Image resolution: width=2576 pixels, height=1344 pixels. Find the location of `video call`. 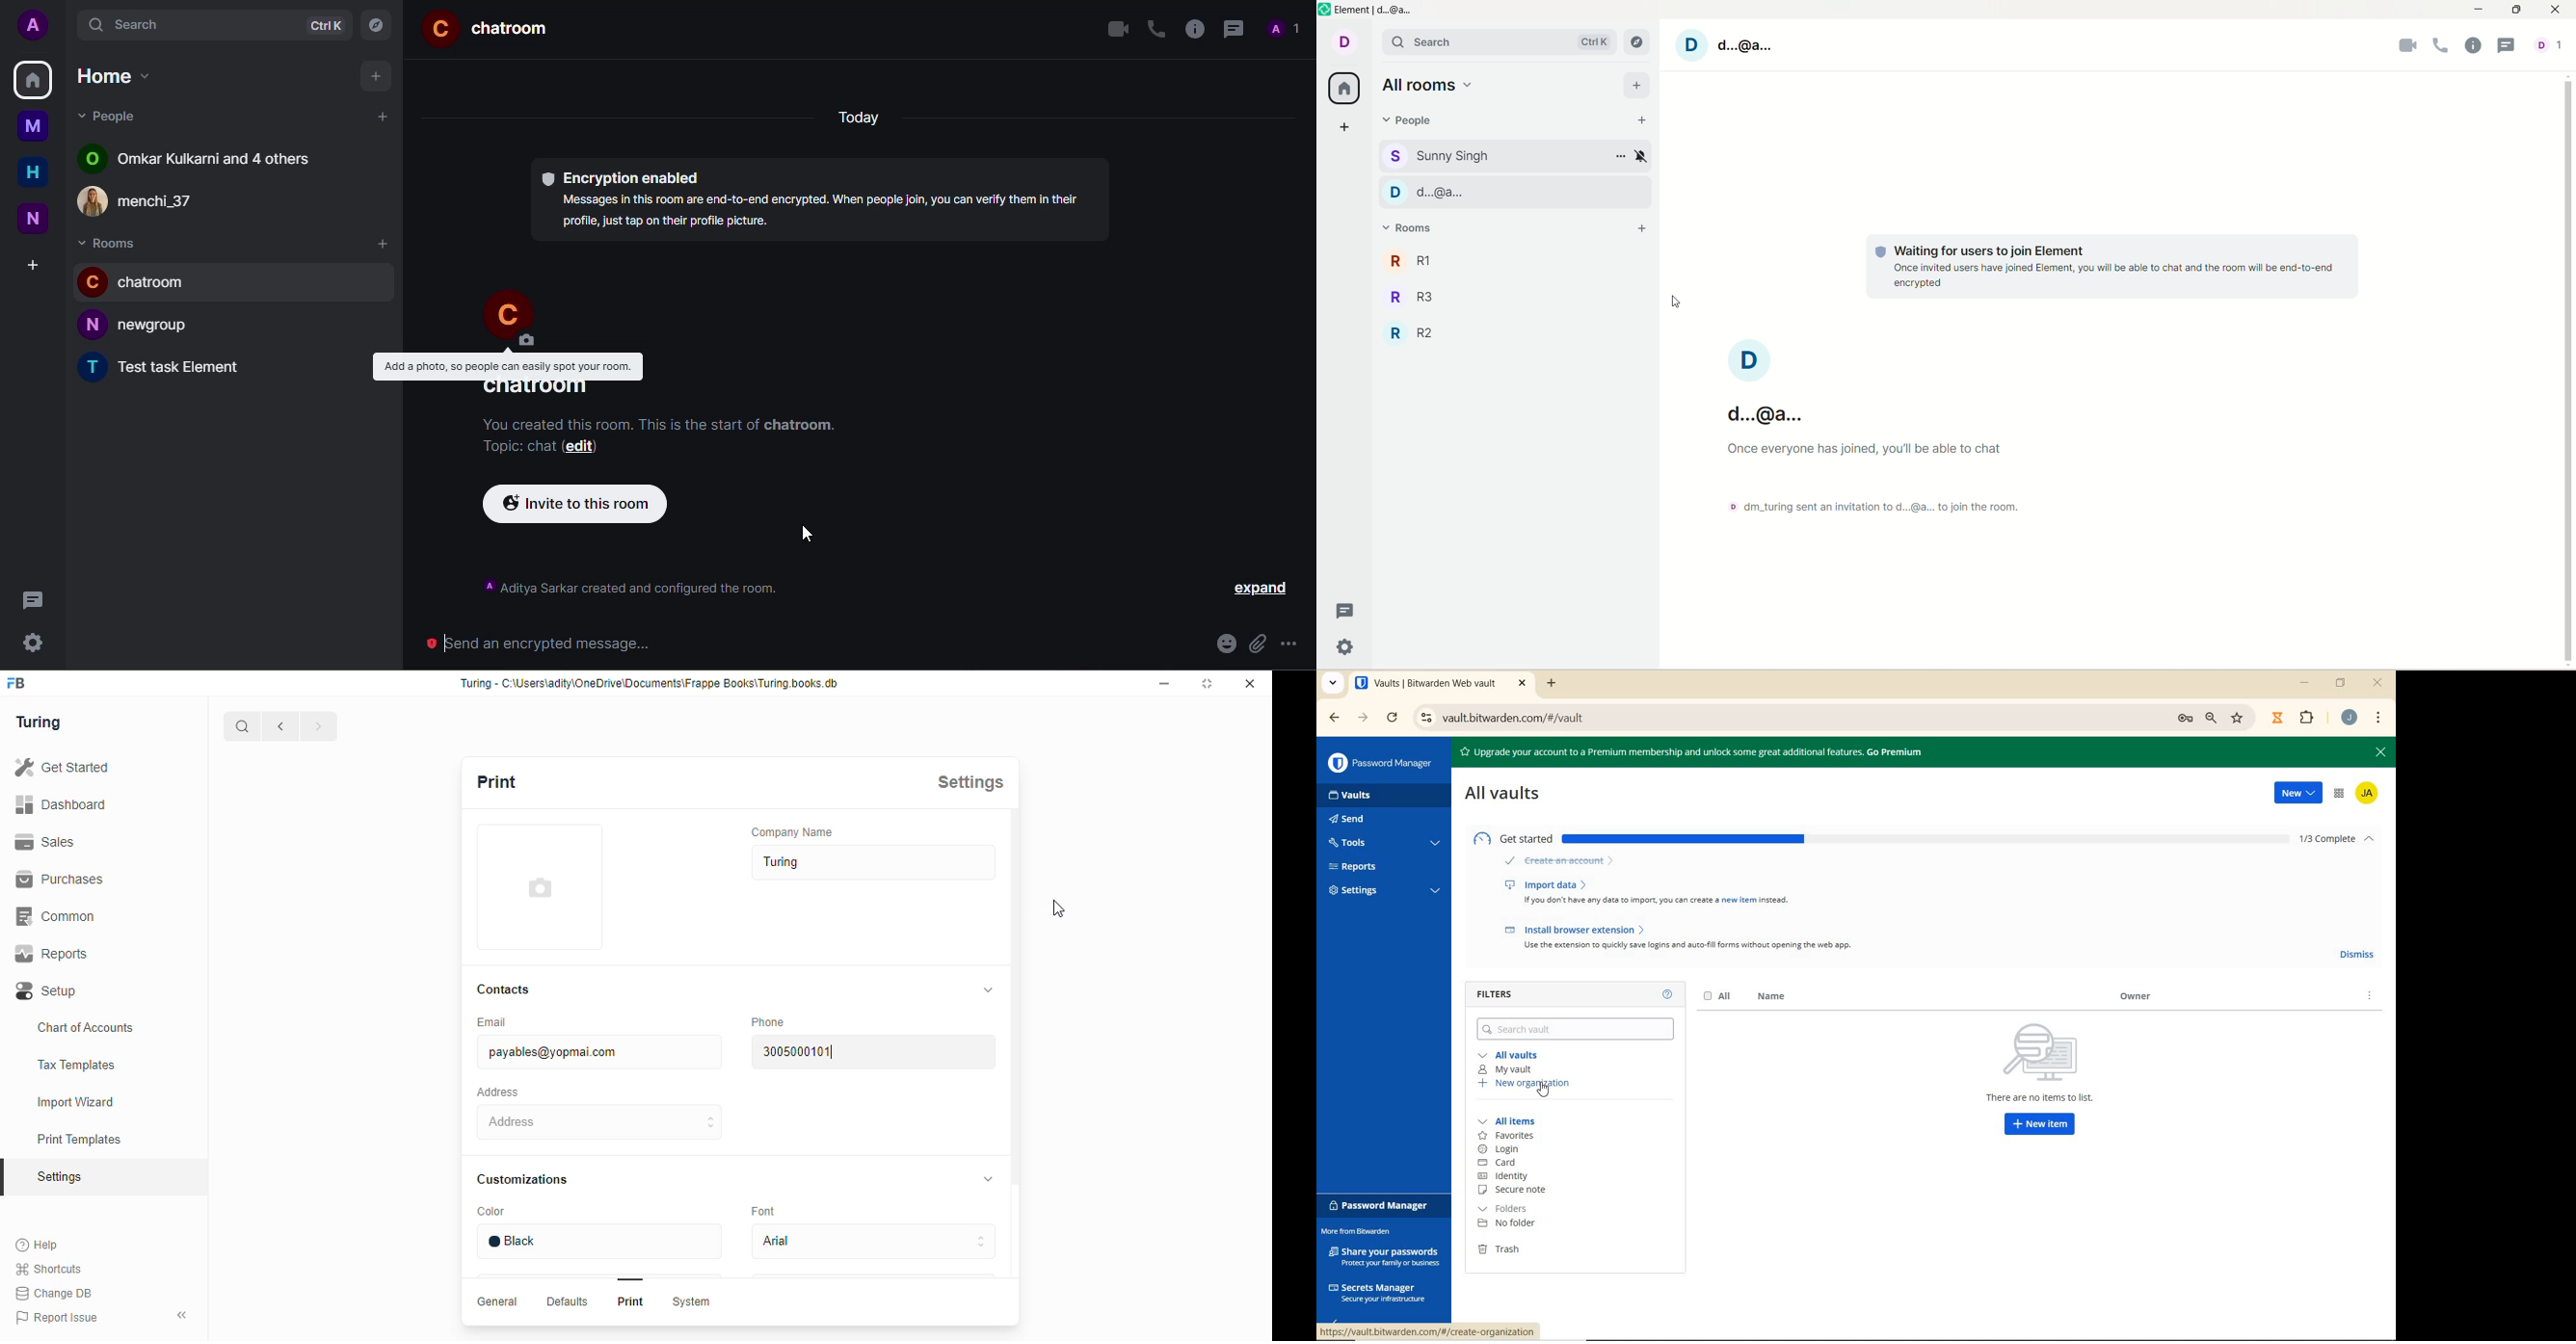

video call is located at coordinates (2405, 49).